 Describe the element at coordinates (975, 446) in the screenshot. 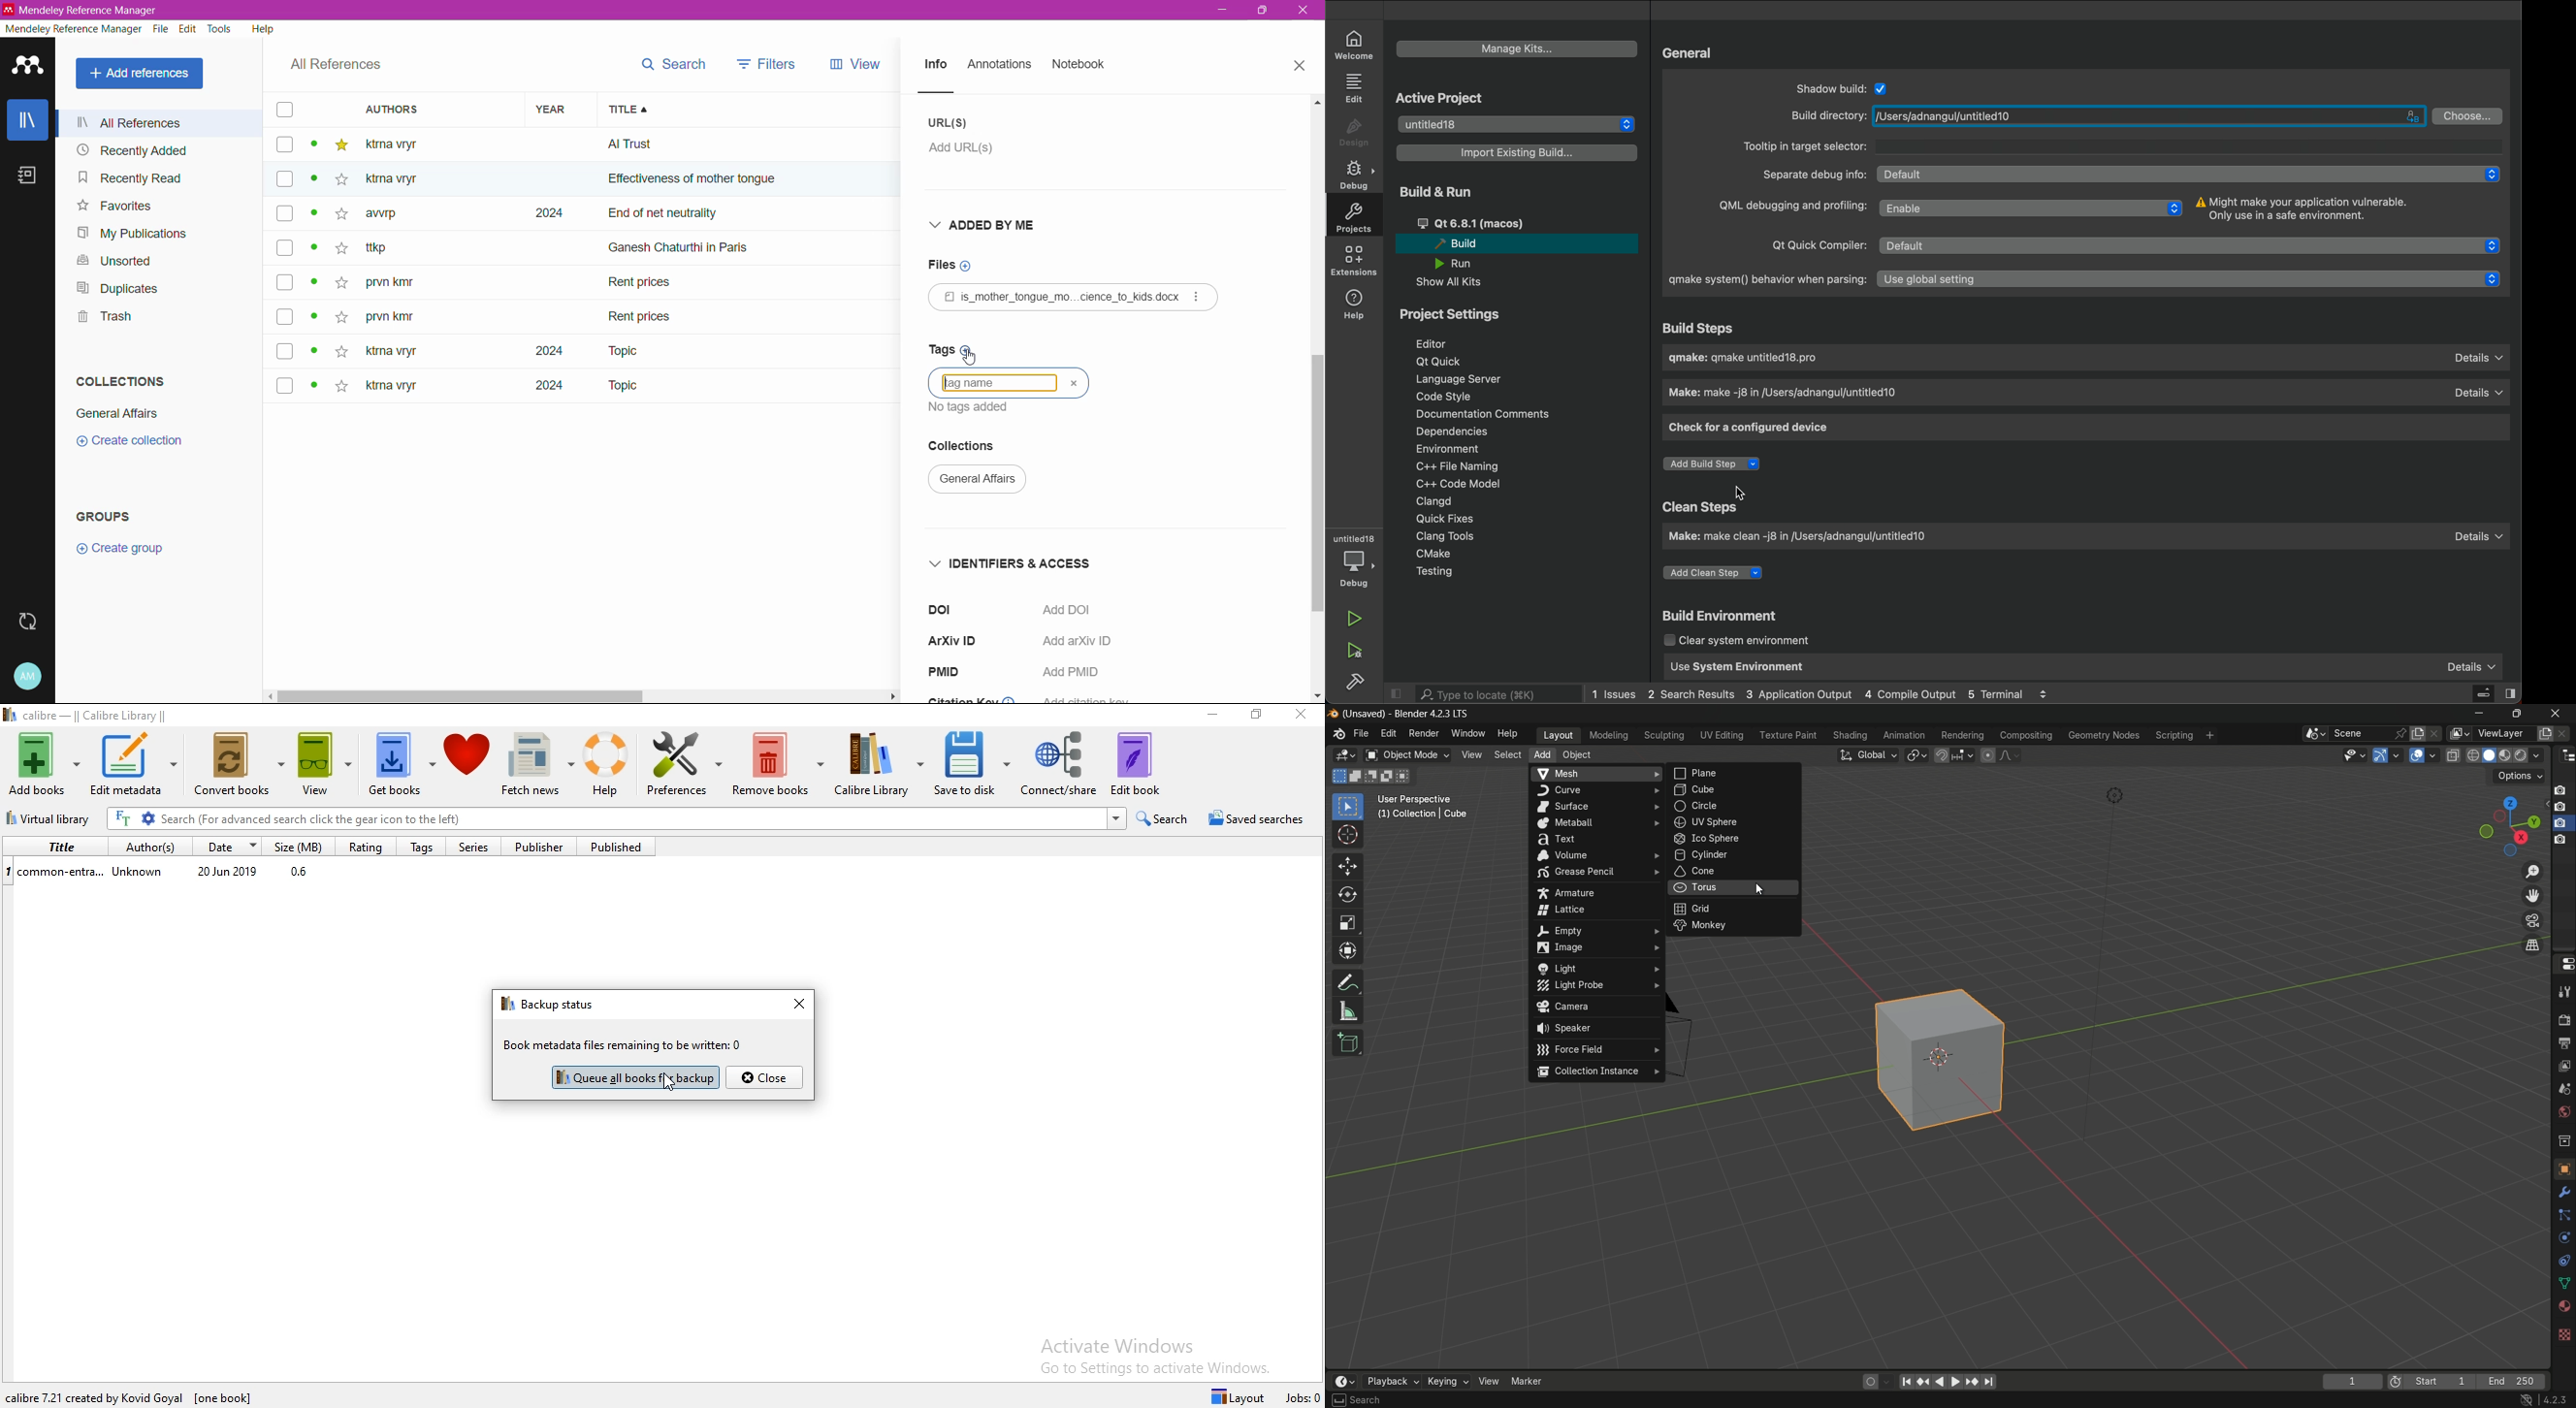

I see `Collections` at that location.